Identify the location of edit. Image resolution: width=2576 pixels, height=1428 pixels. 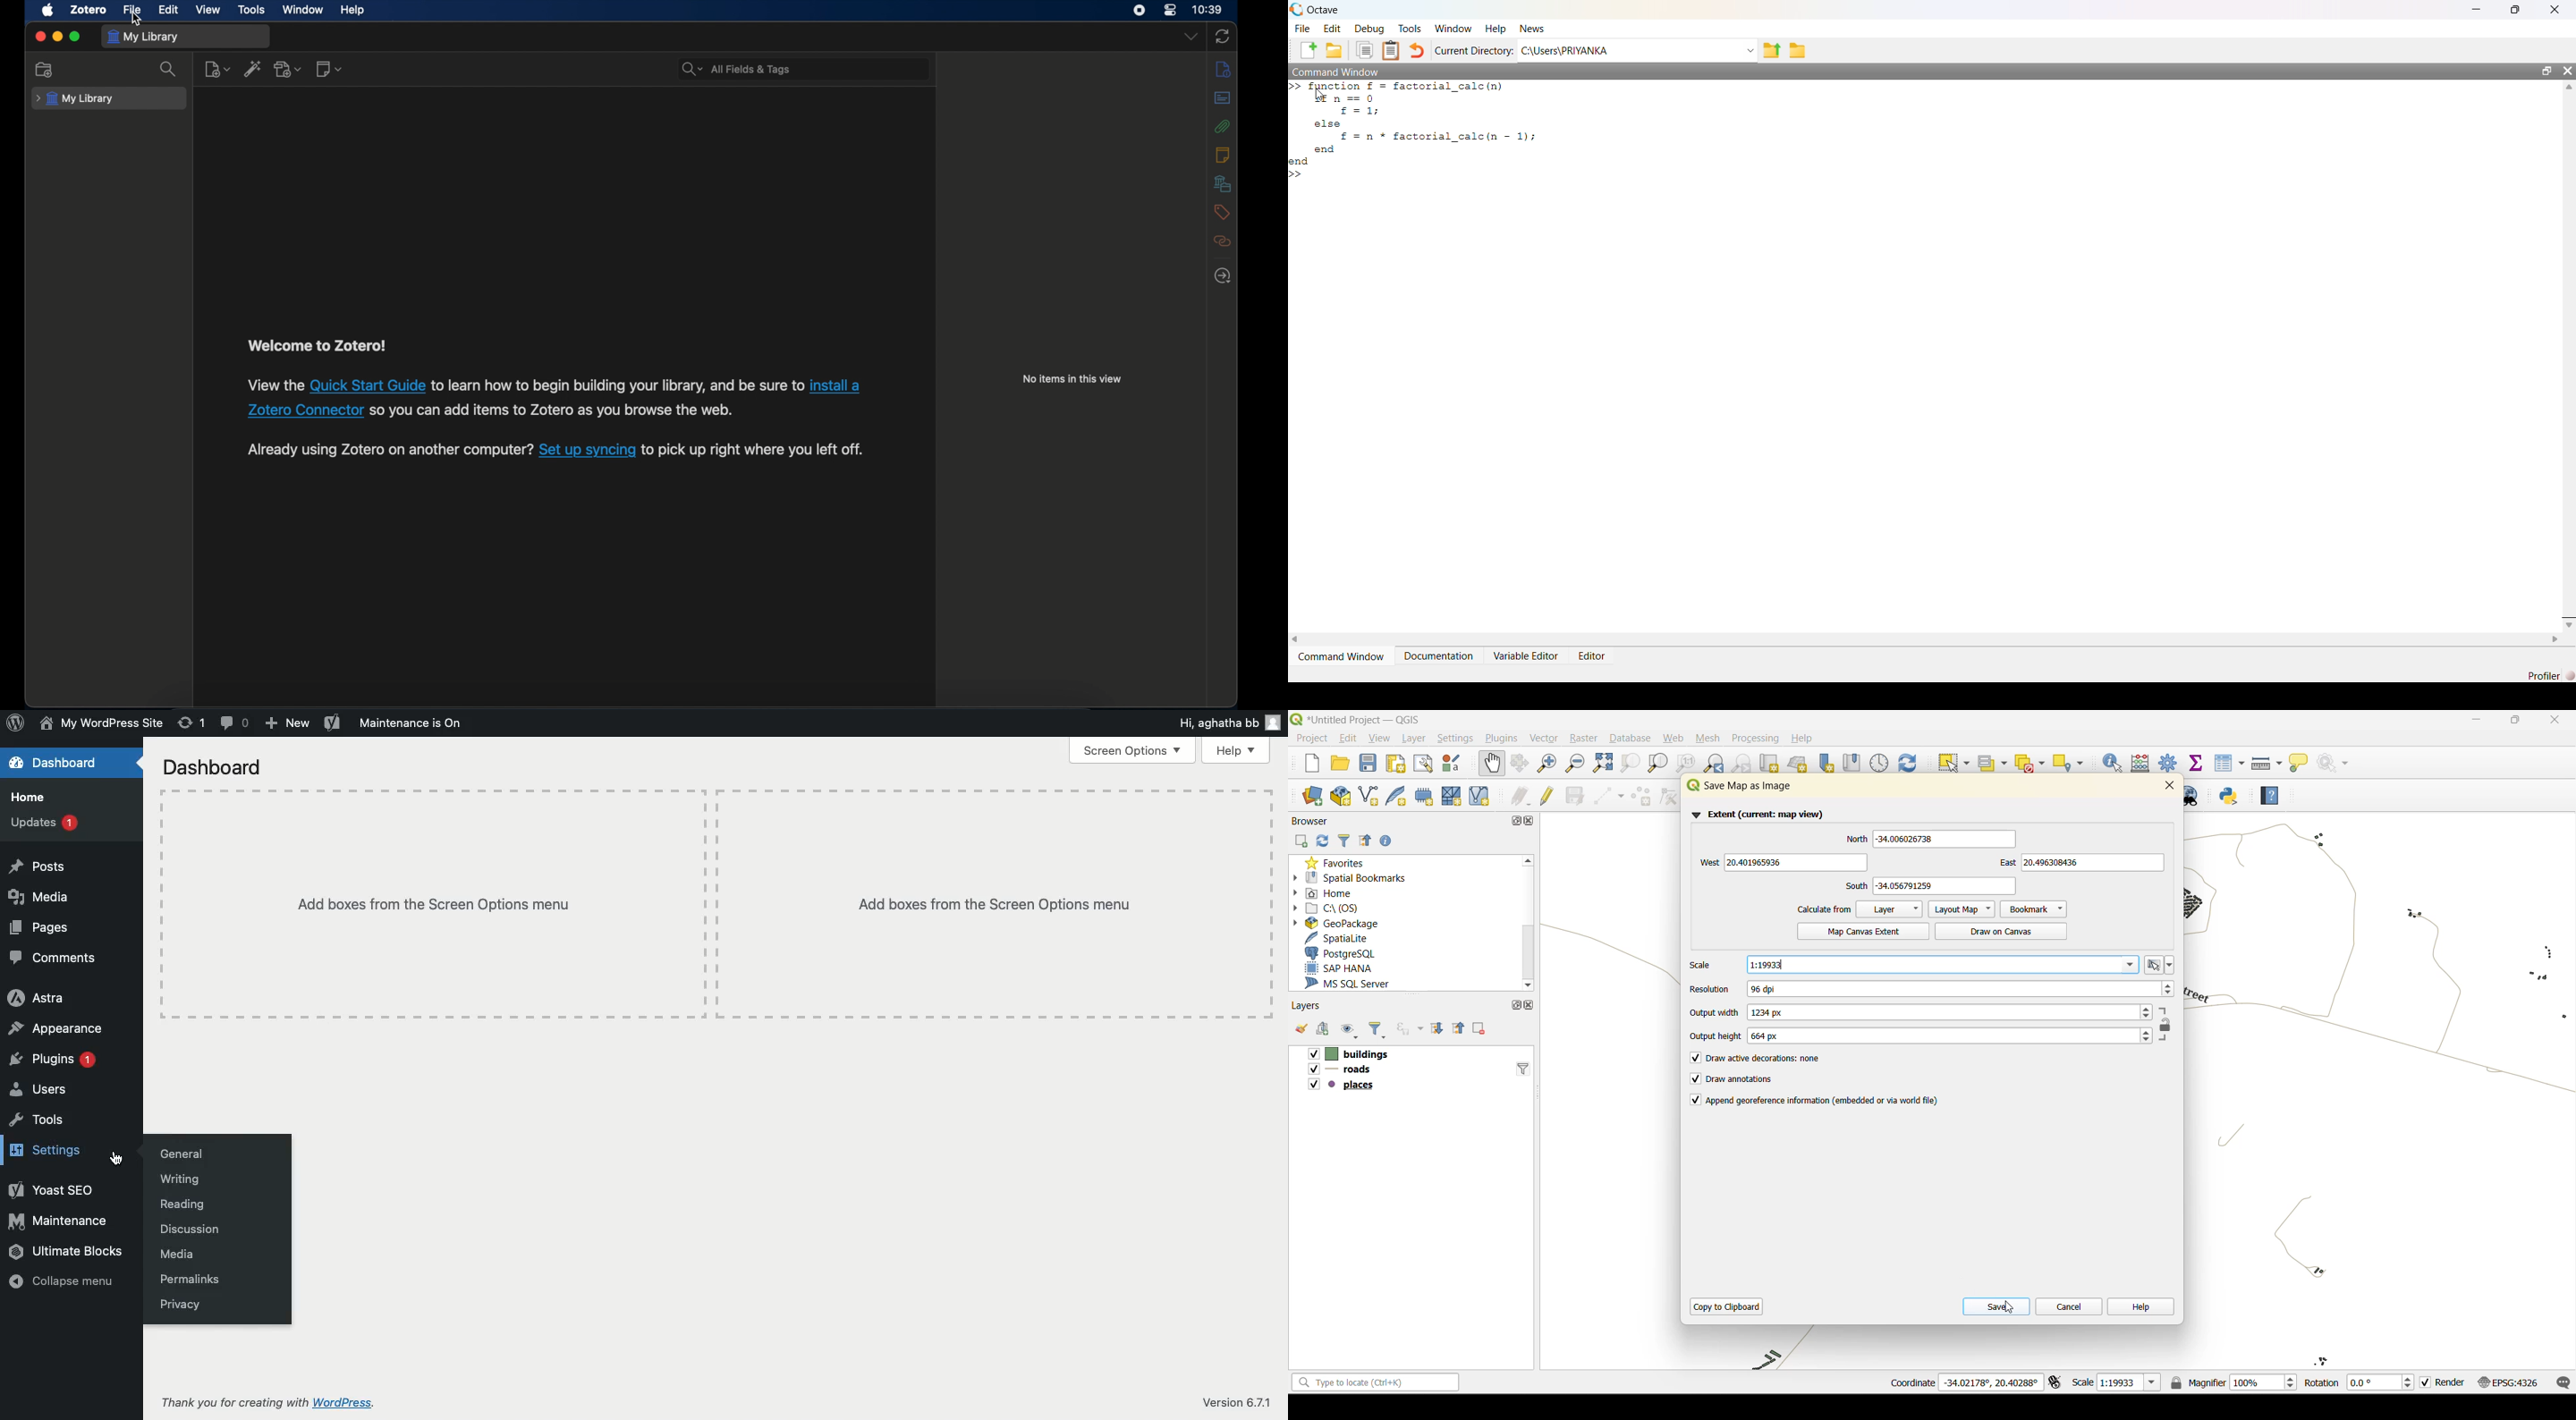
(1334, 28).